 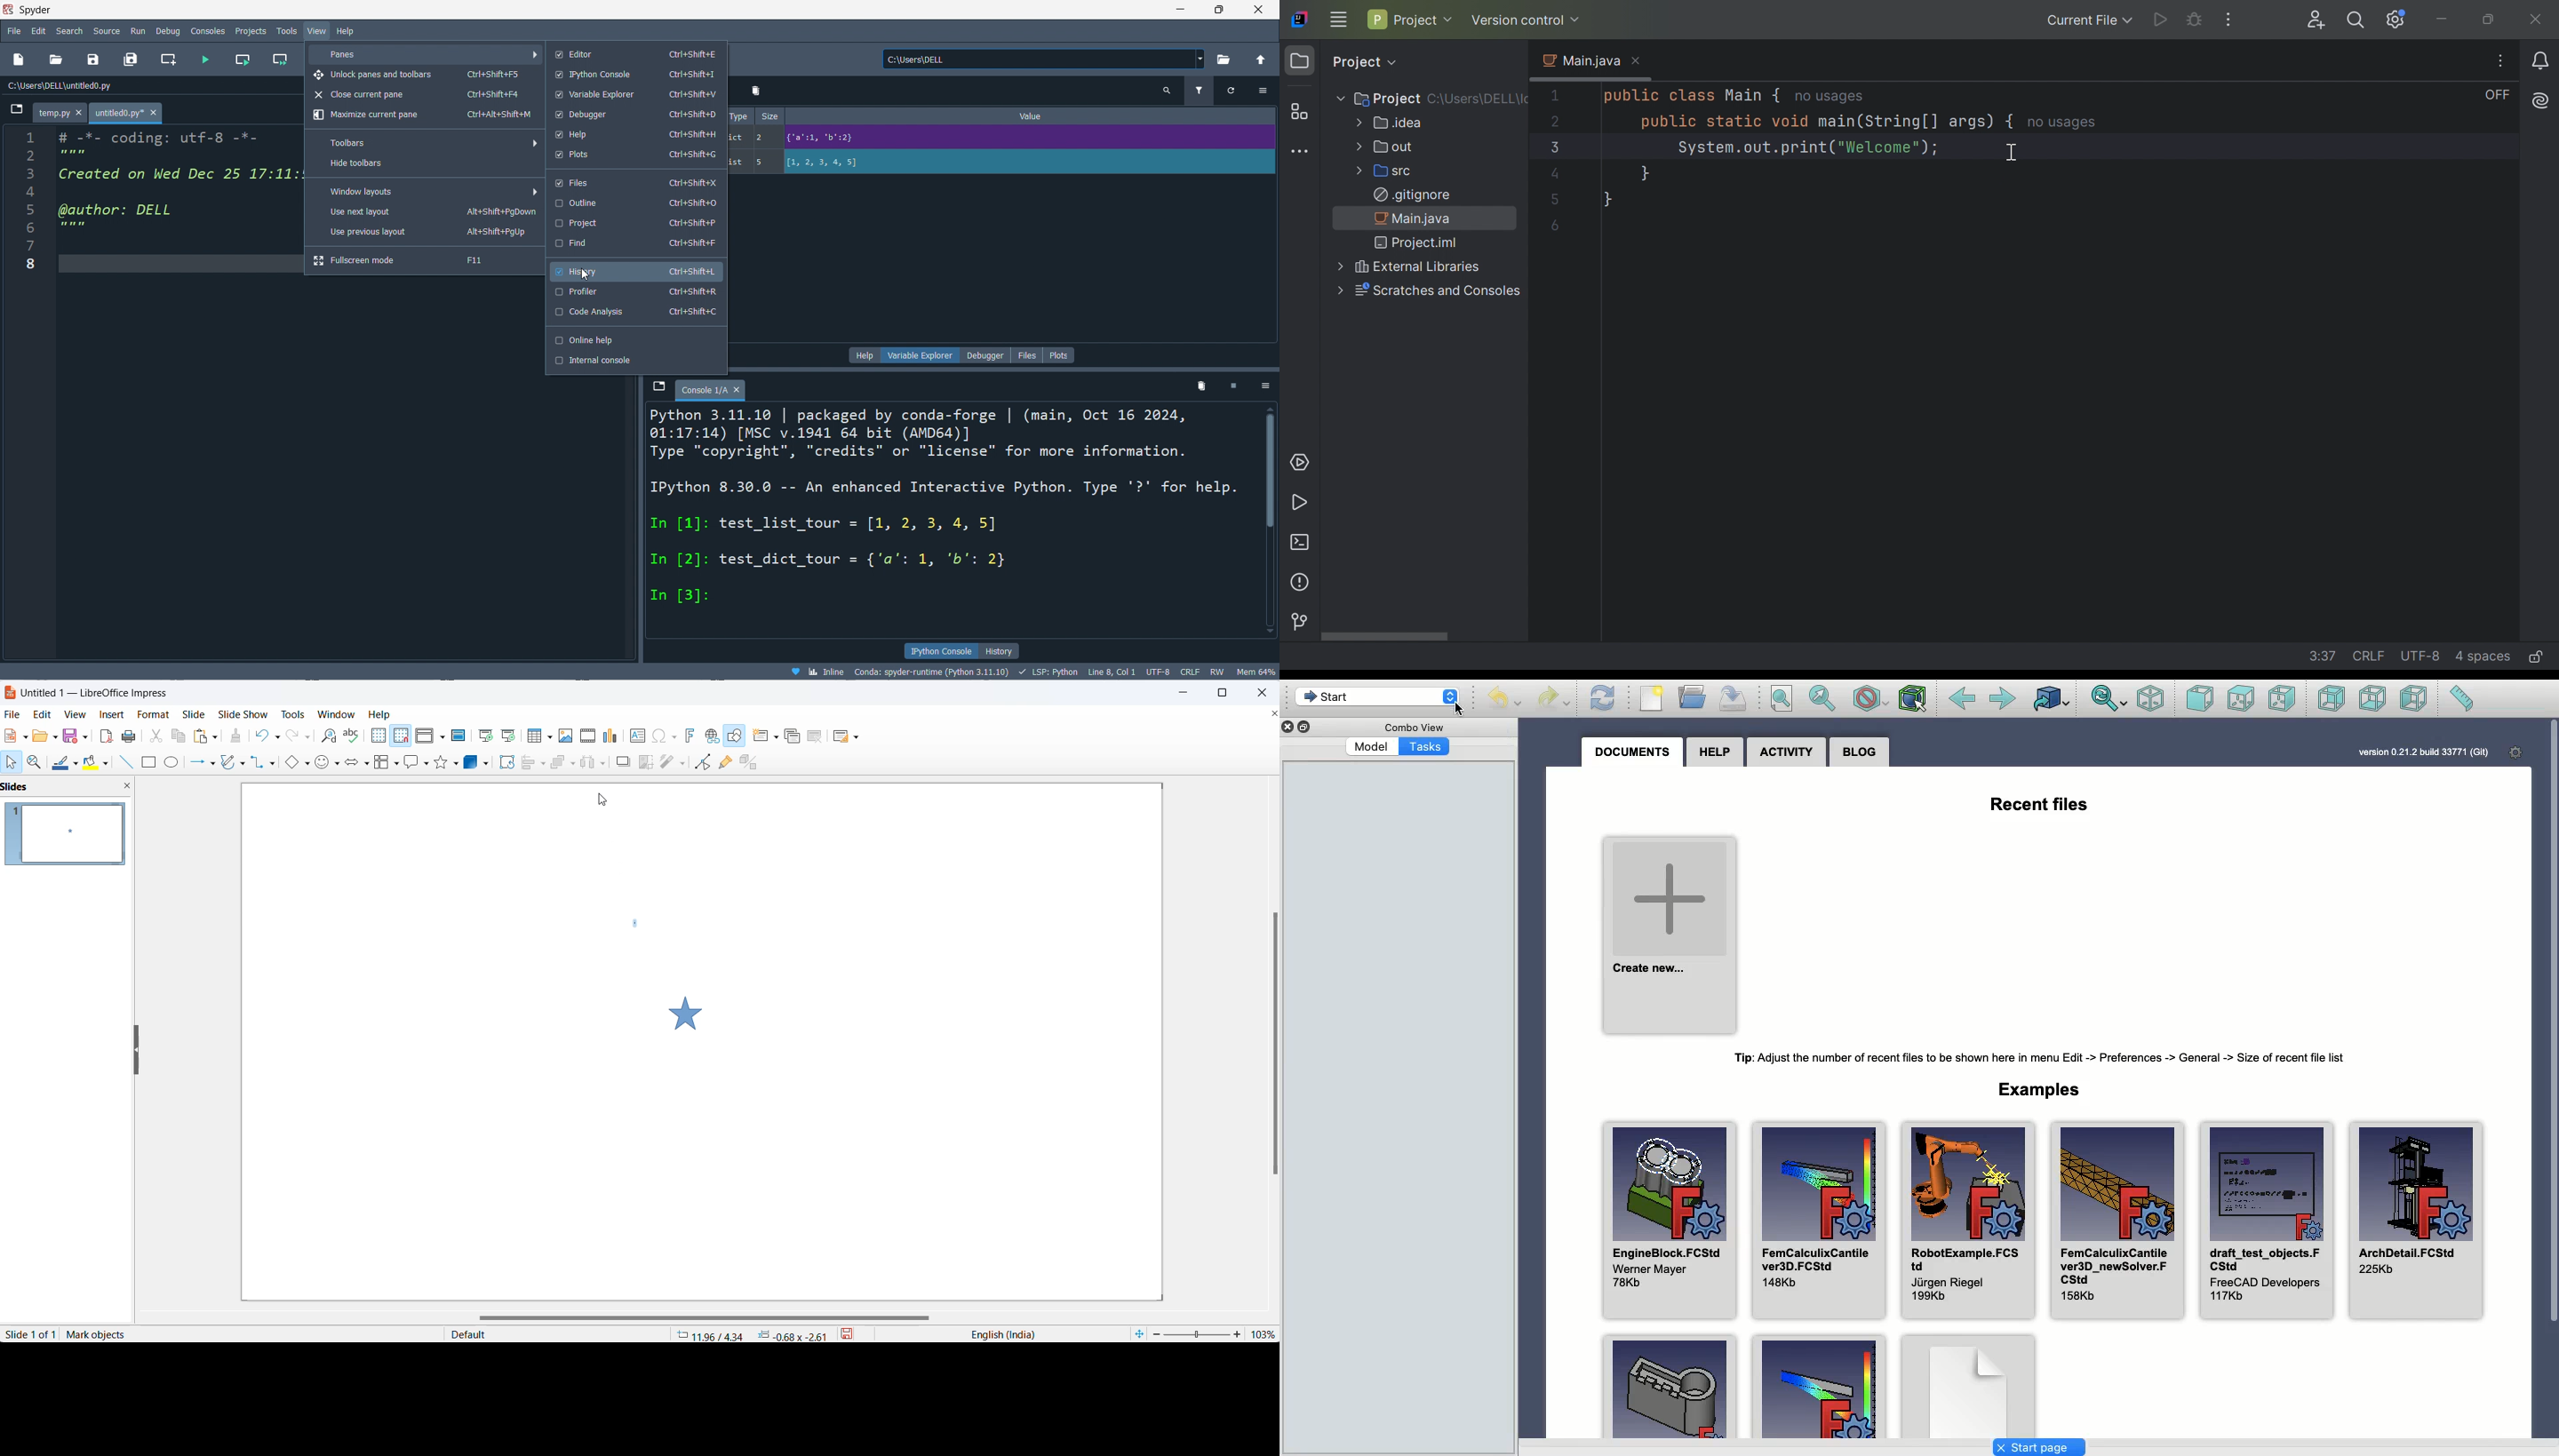 What do you see at coordinates (2332, 698) in the screenshot?
I see `Back` at bounding box center [2332, 698].